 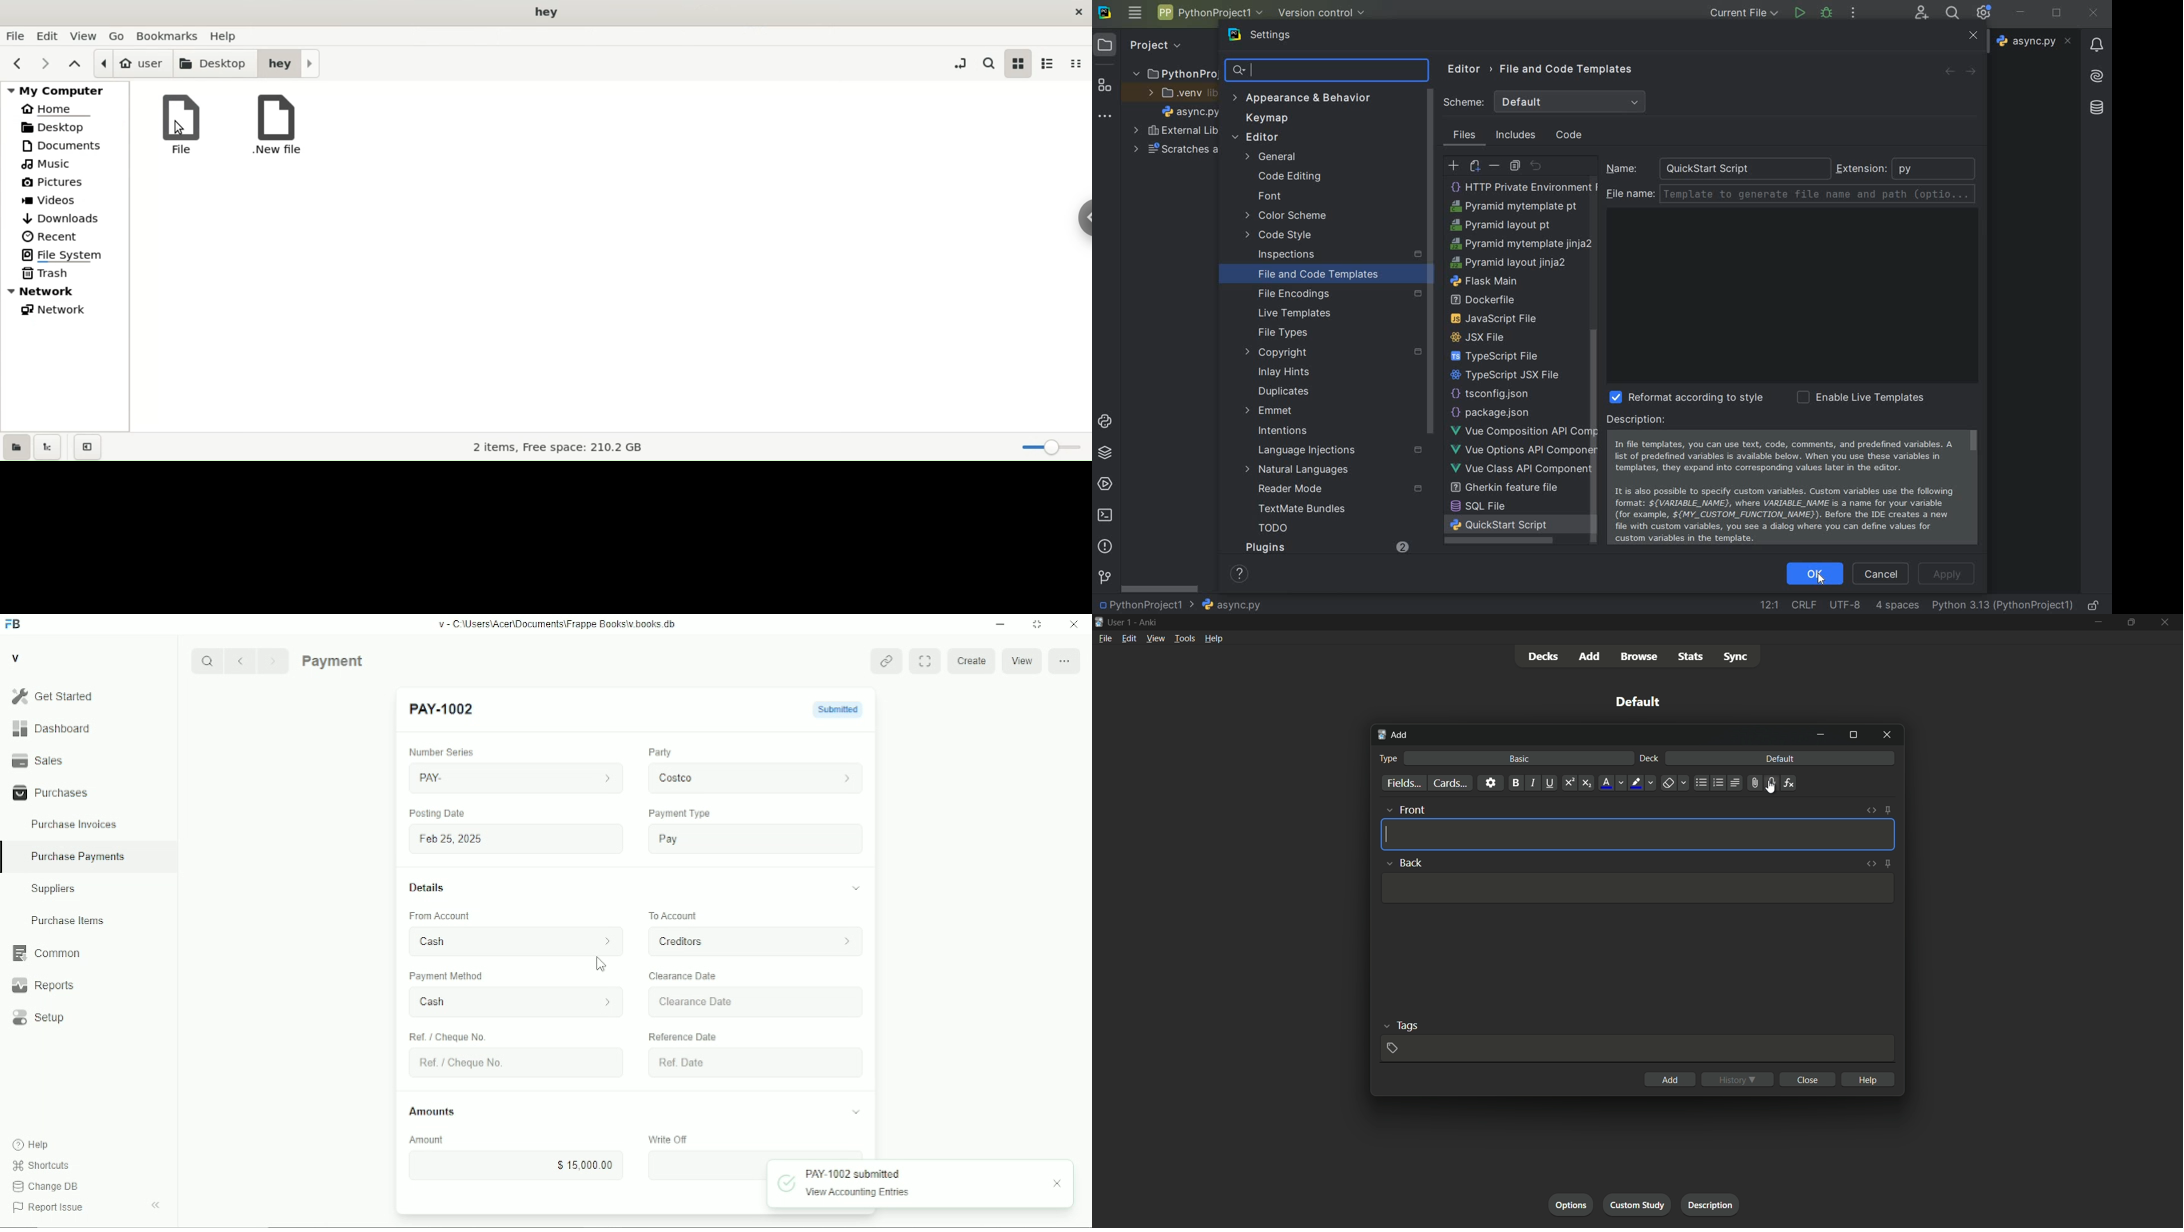 I want to click on Change DB, so click(x=46, y=1187).